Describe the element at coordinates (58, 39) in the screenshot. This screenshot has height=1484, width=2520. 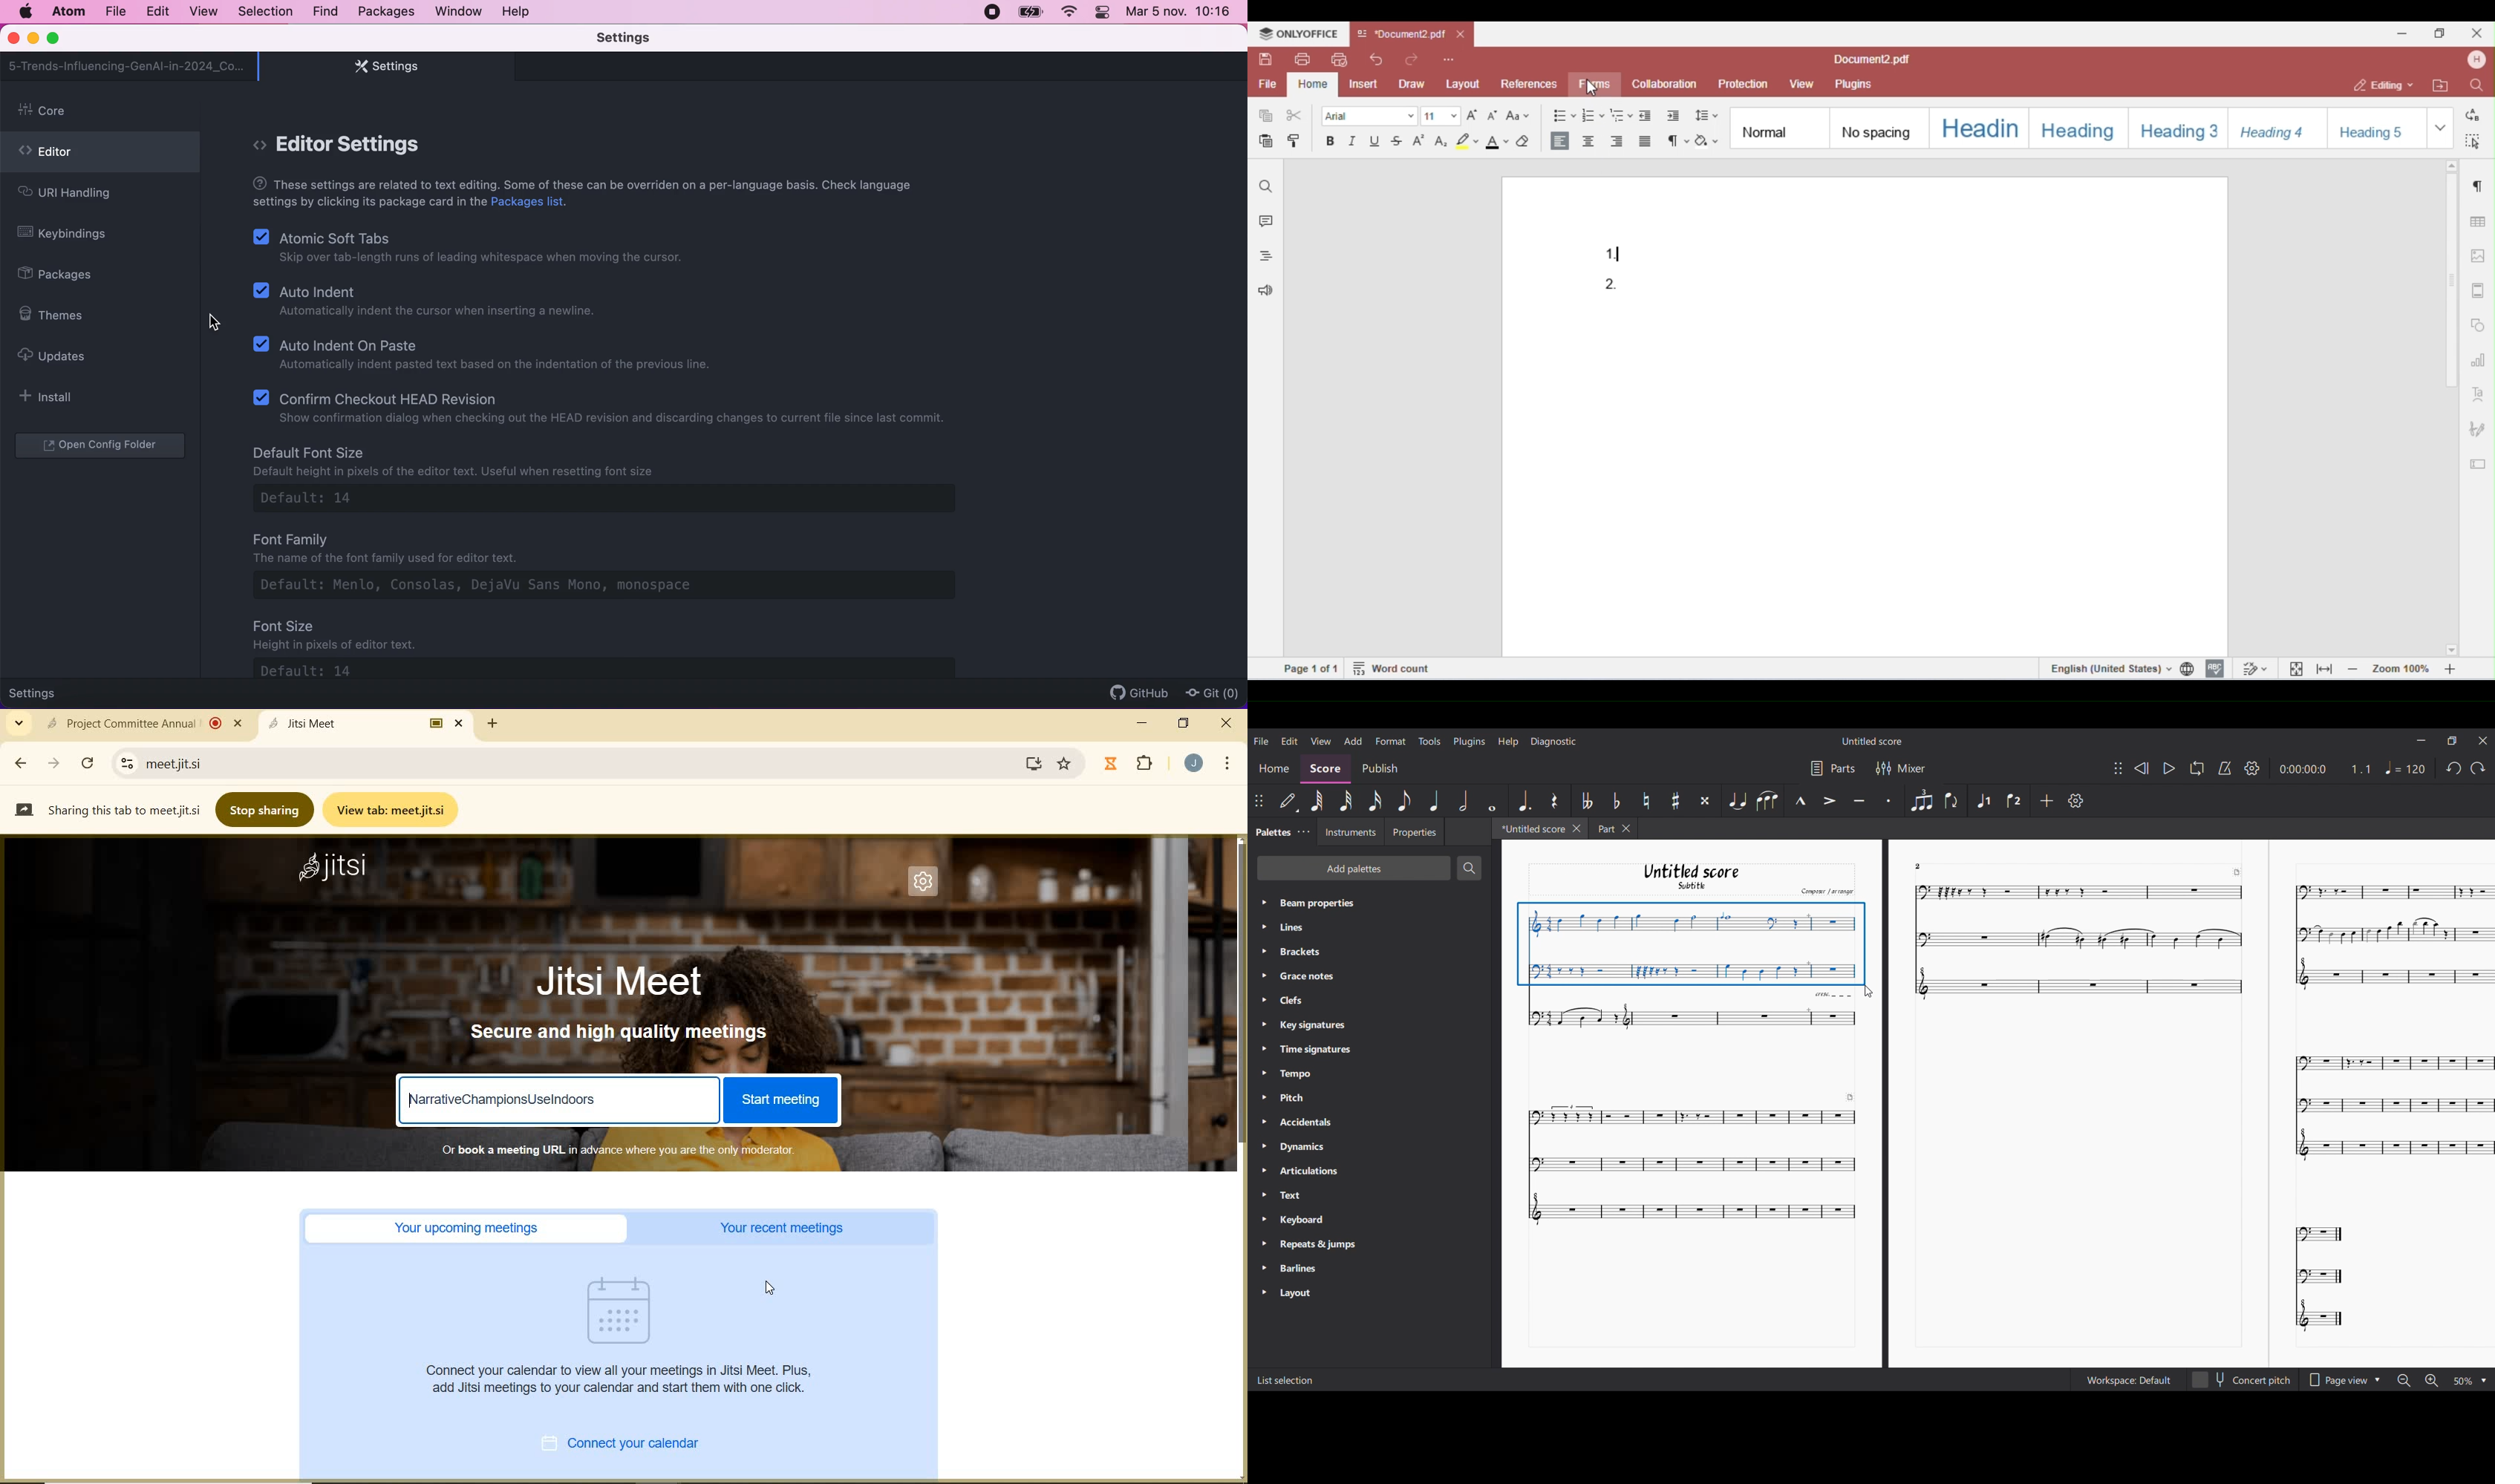
I see `maximize` at that location.